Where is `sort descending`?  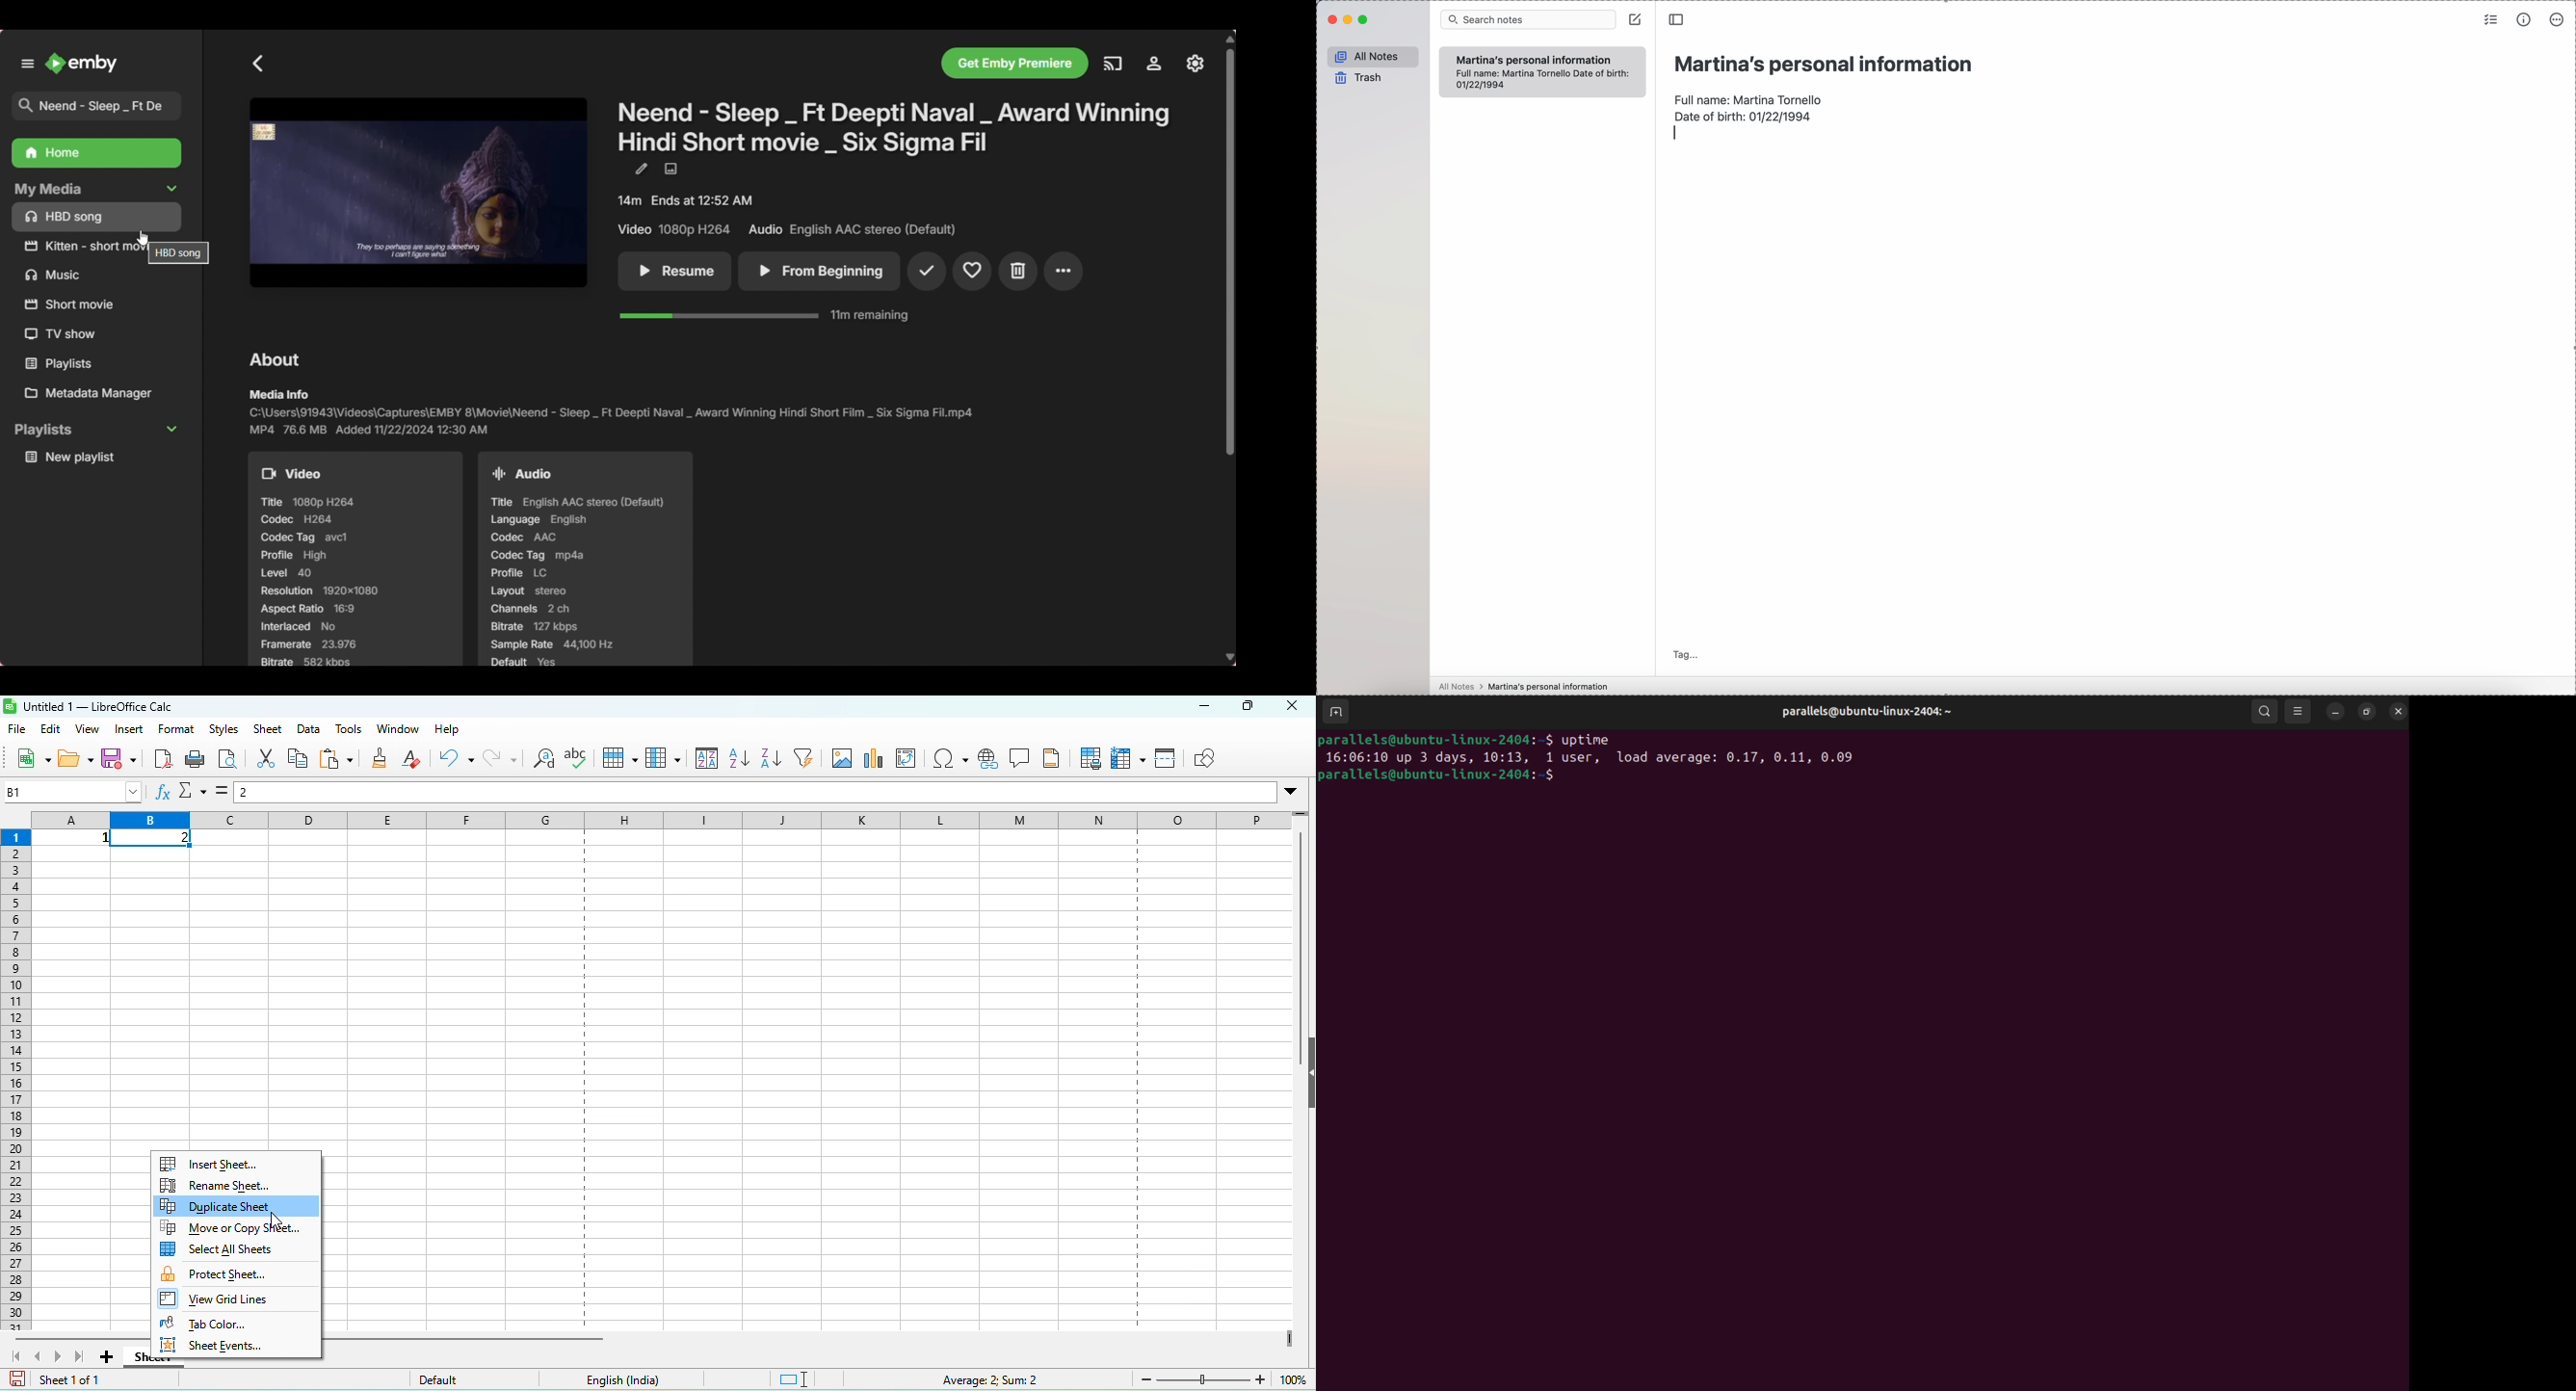
sort descending is located at coordinates (774, 759).